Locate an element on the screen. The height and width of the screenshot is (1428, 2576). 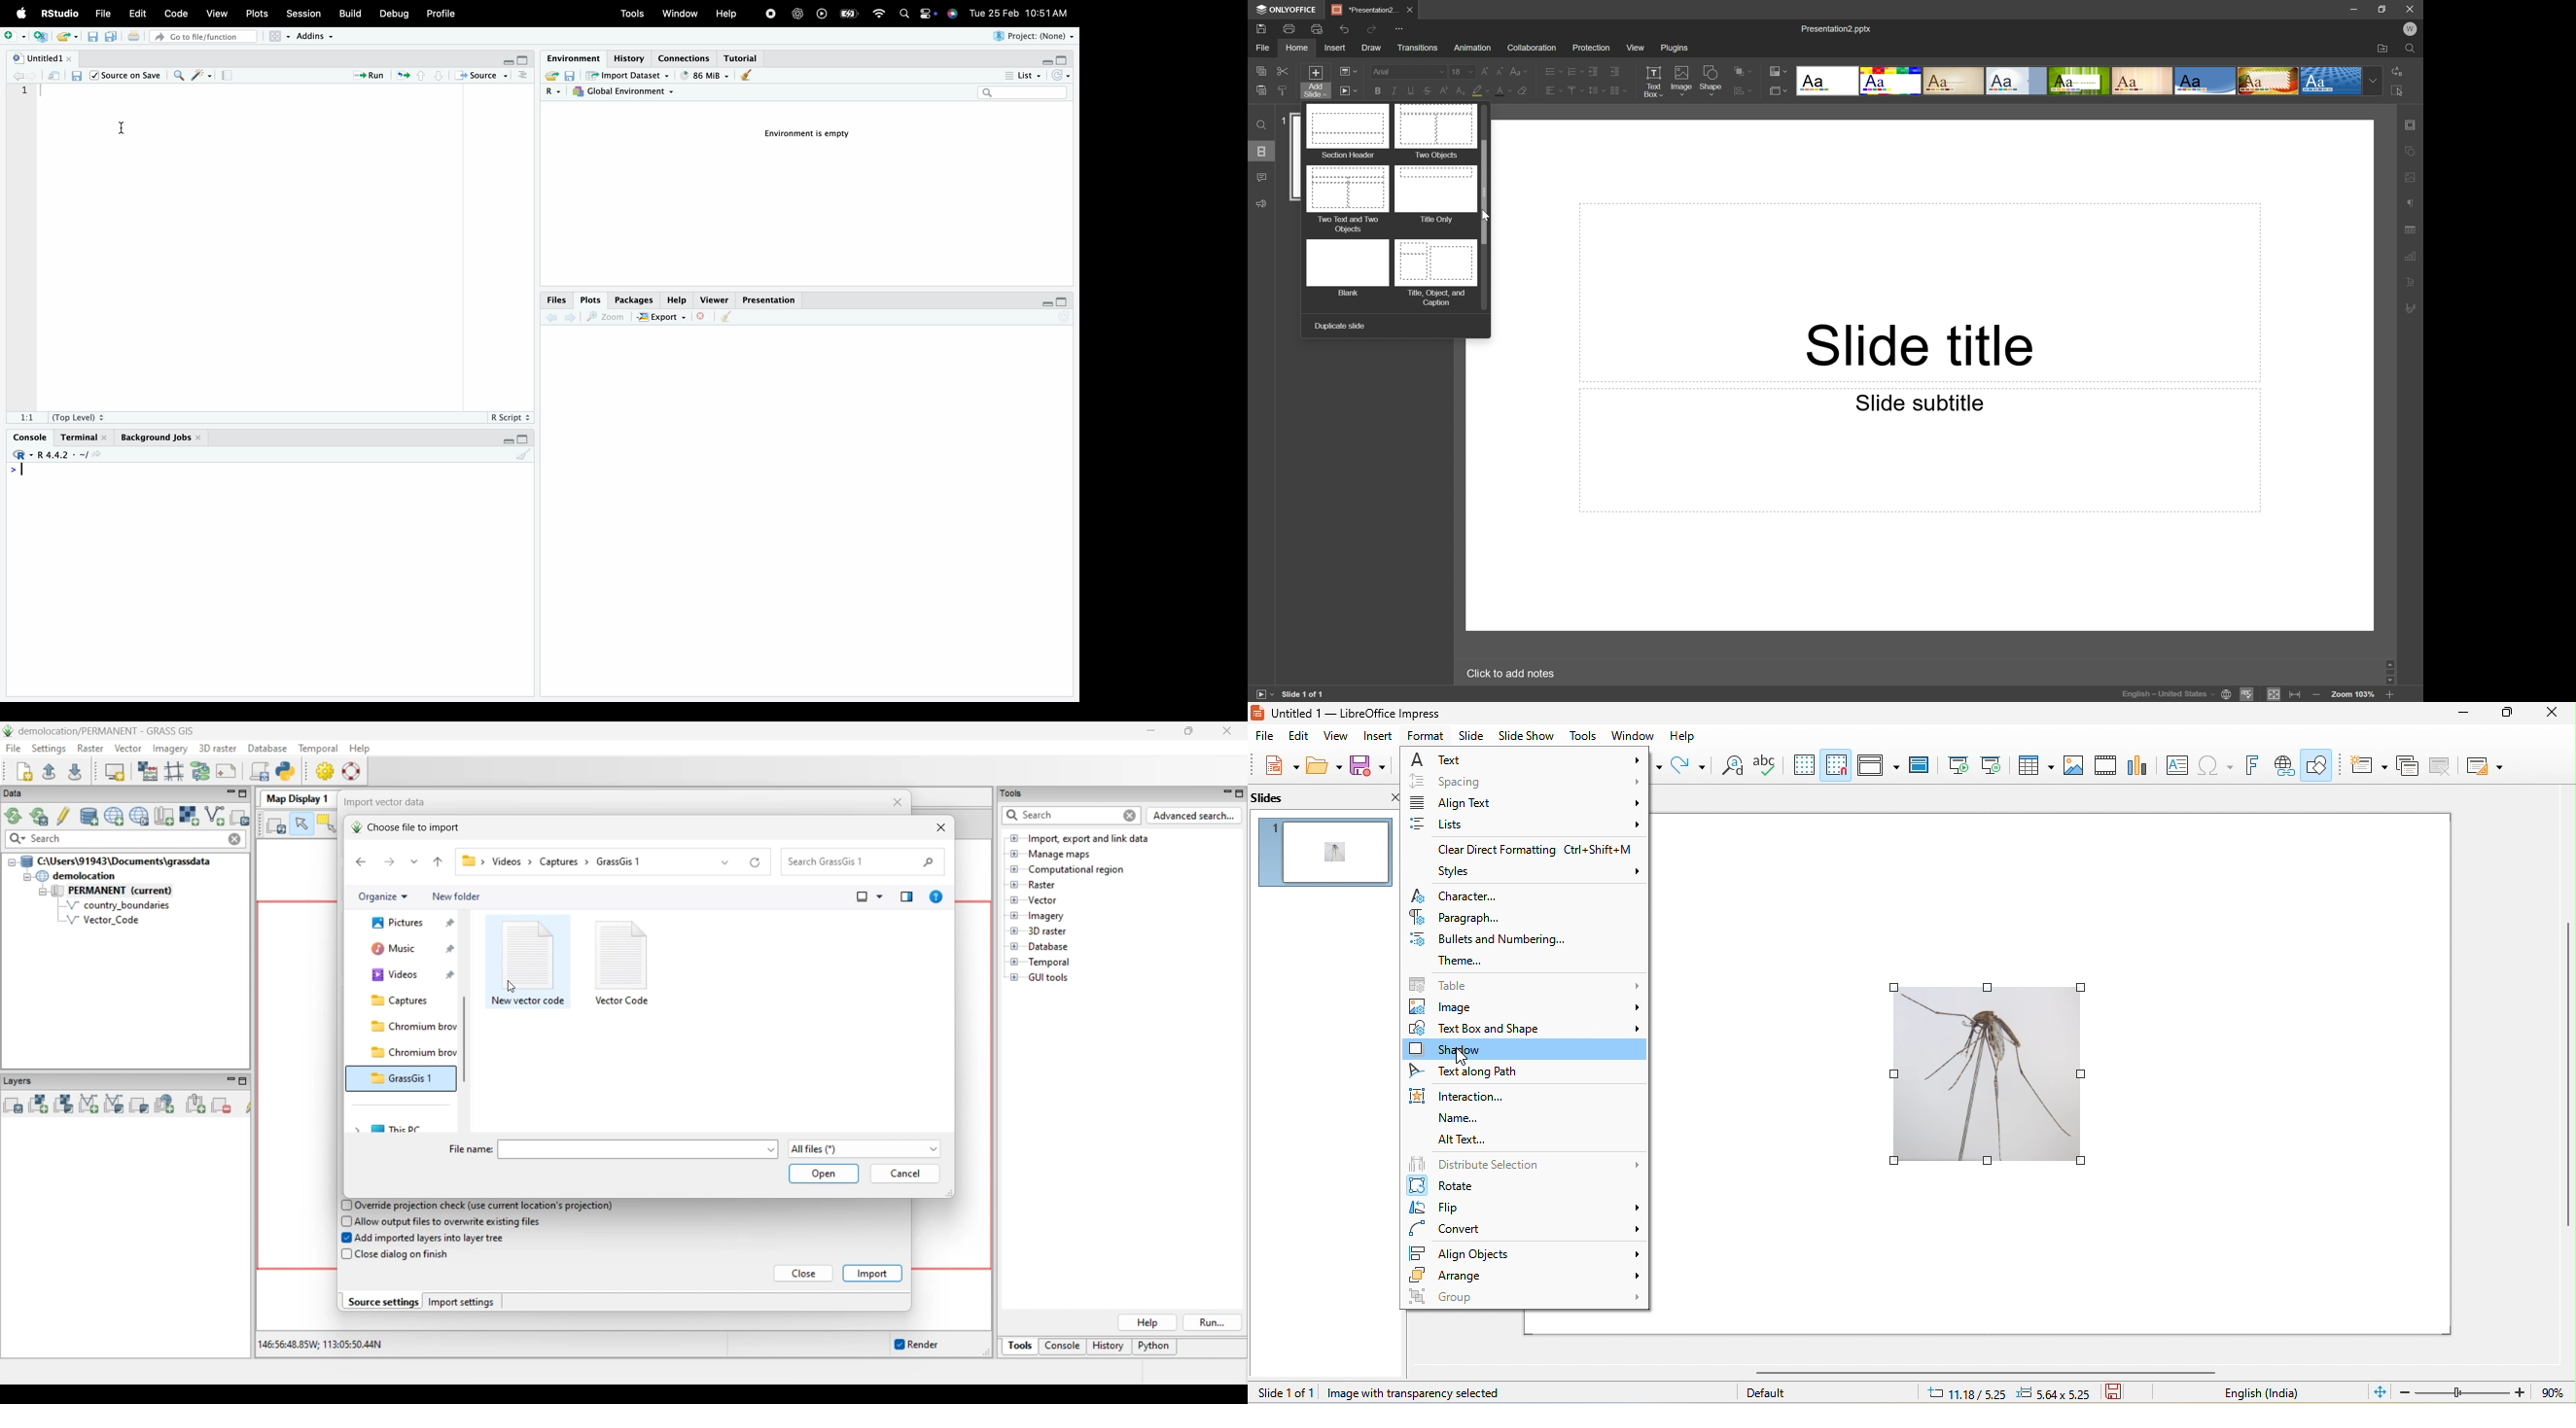
R Script + is located at coordinates (509, 416).